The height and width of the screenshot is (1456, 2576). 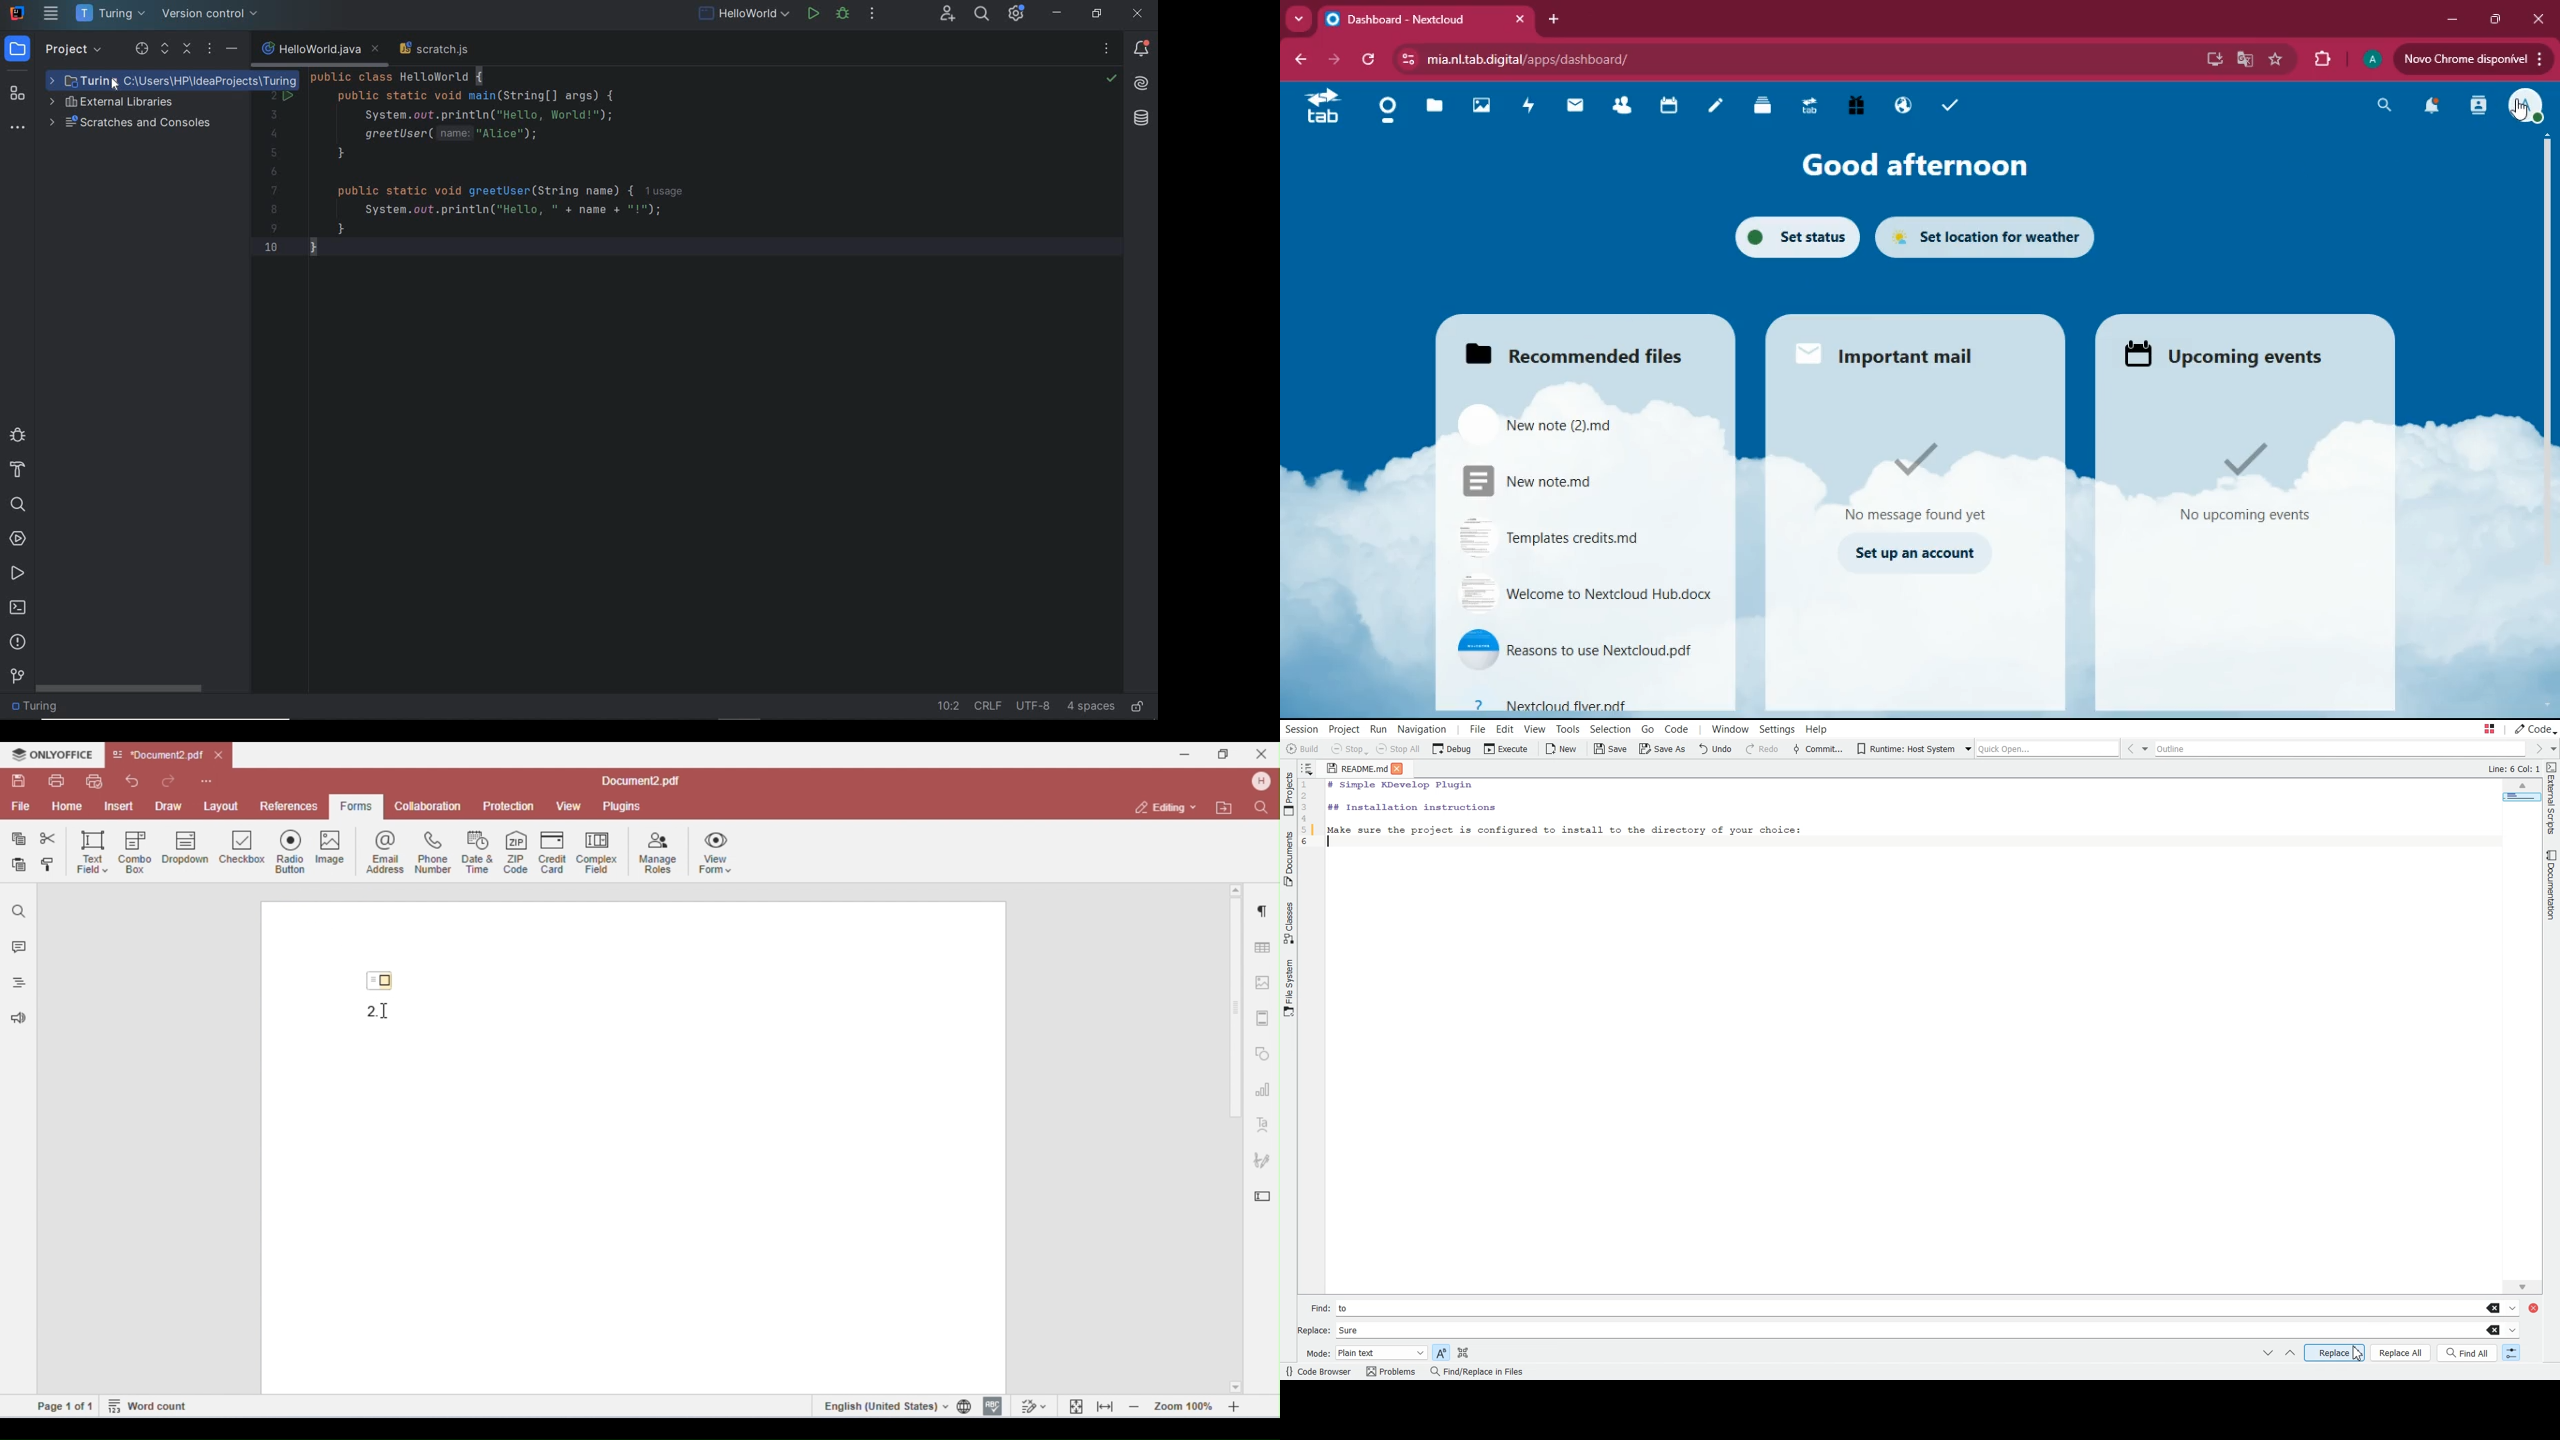 I want to click on home, so click(x=1389, y=112).